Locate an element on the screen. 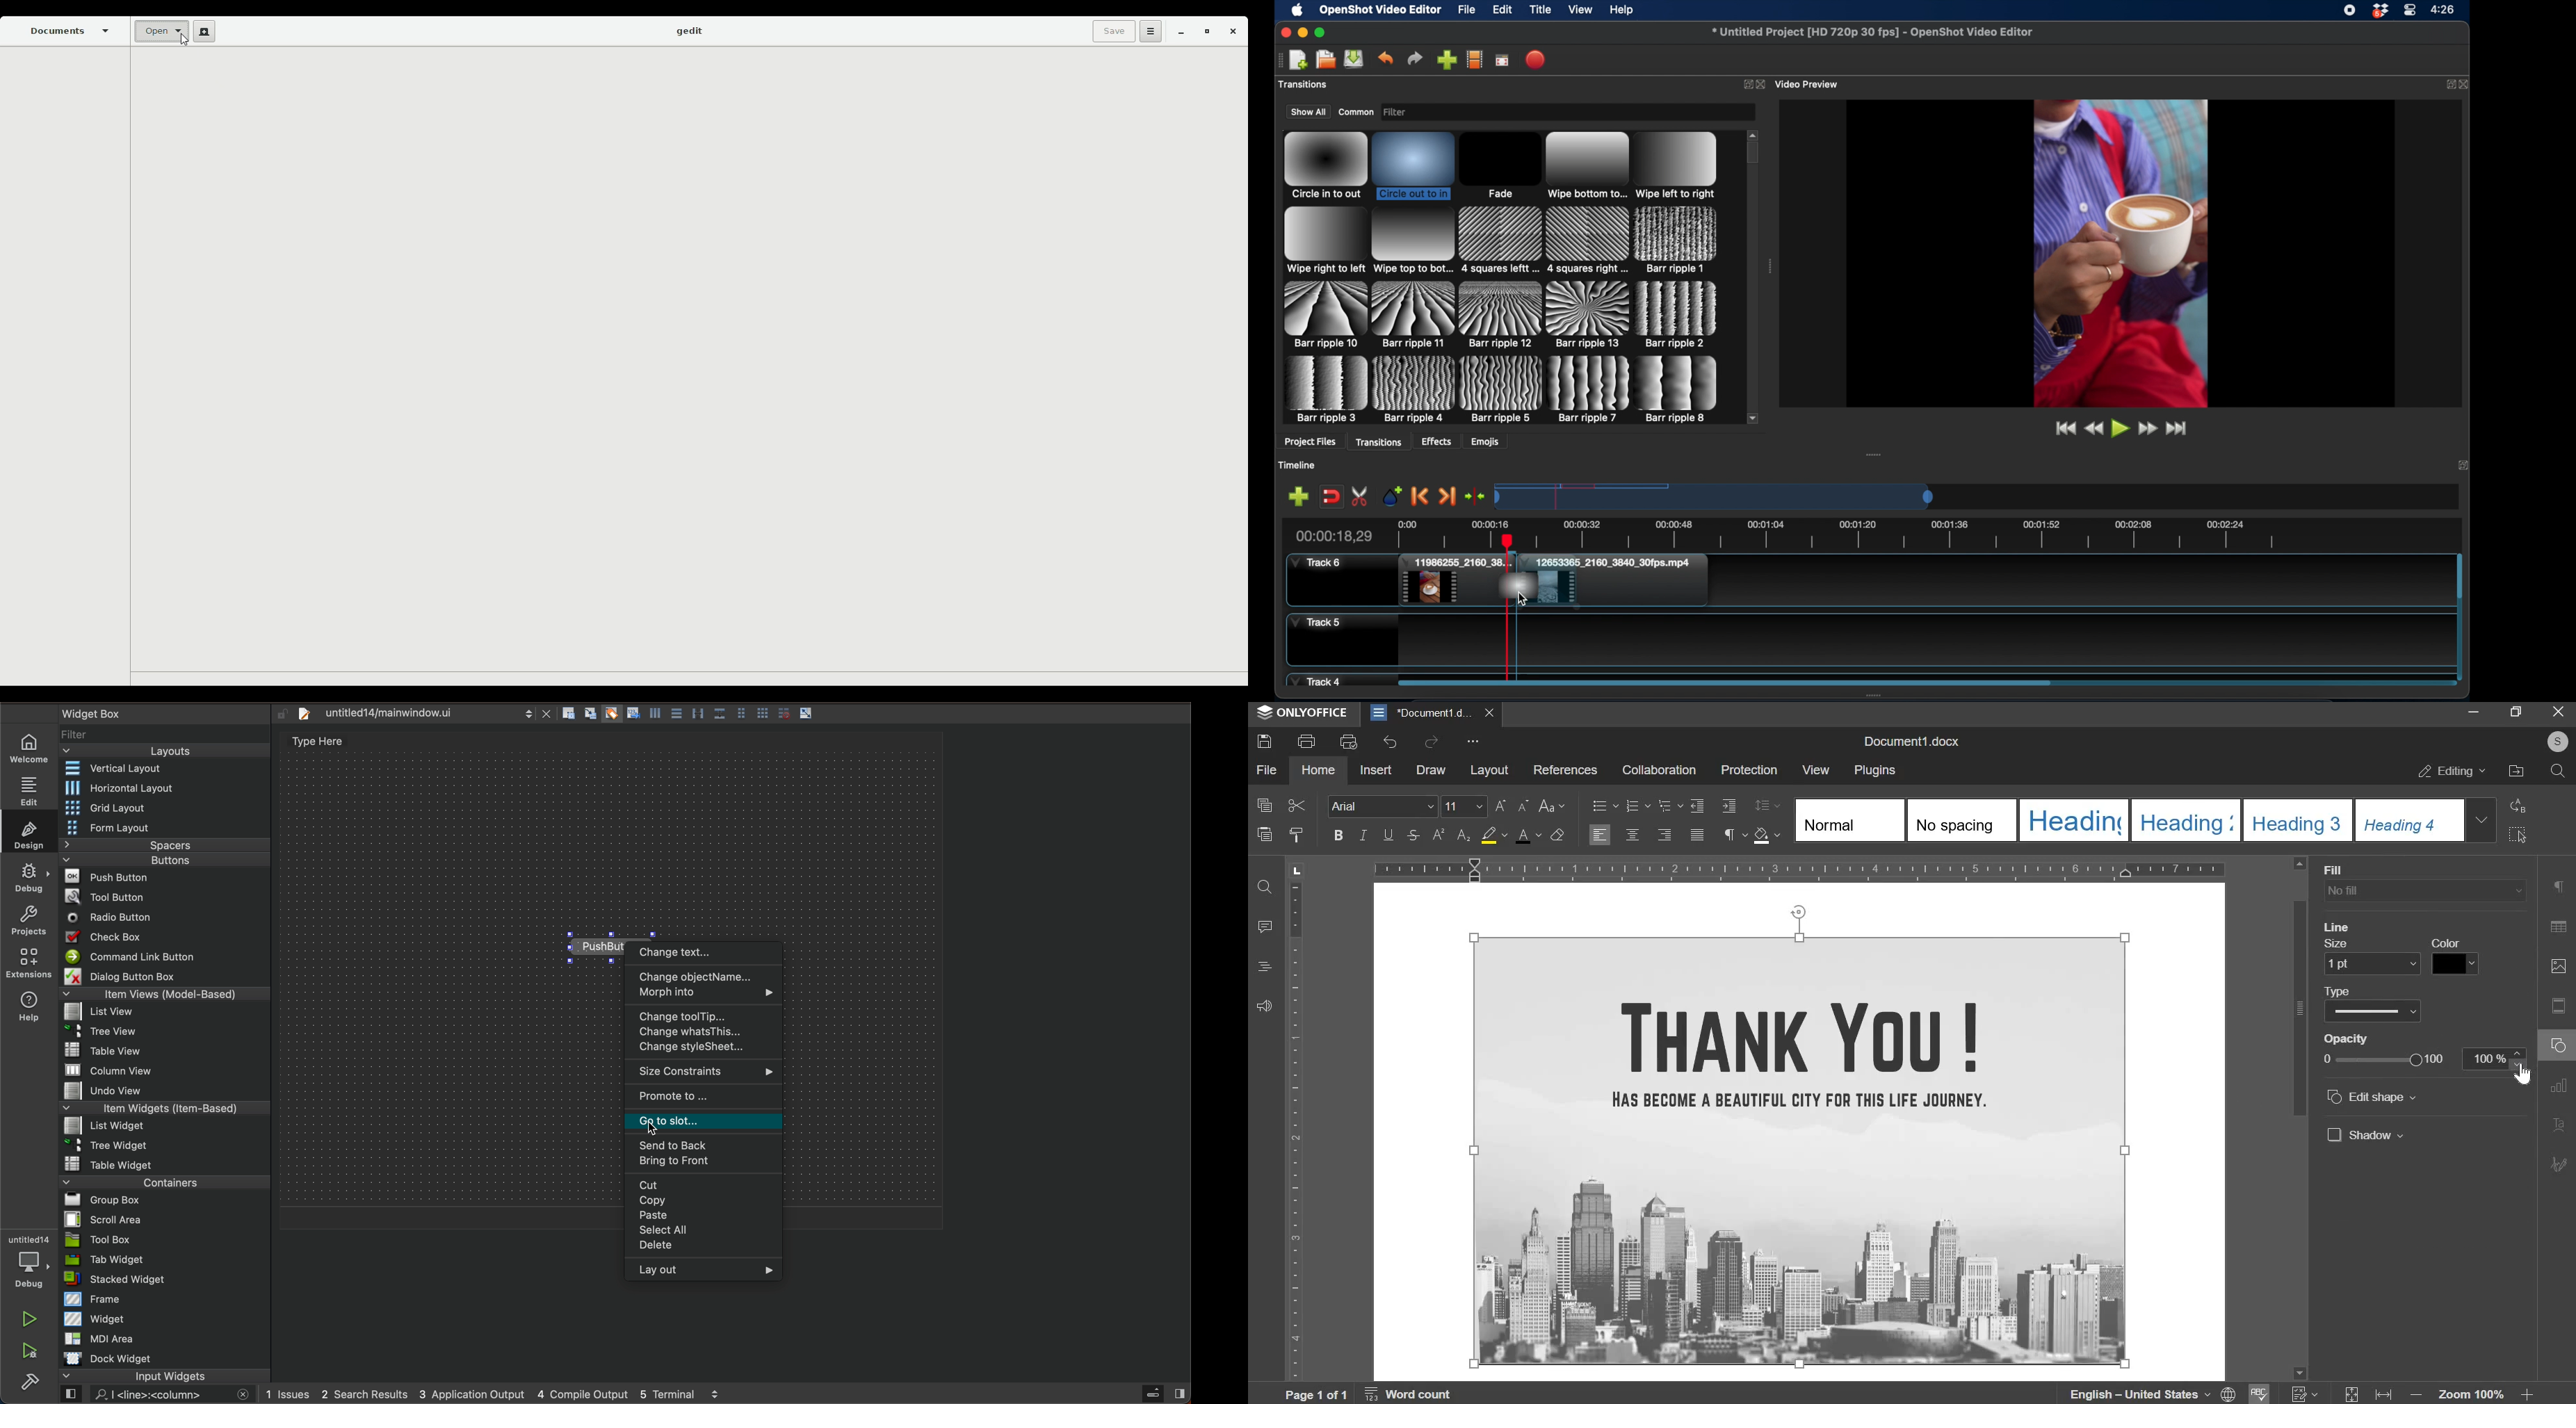 The image size is (2576, 1428). transition is located at coordinates (1500, 315).